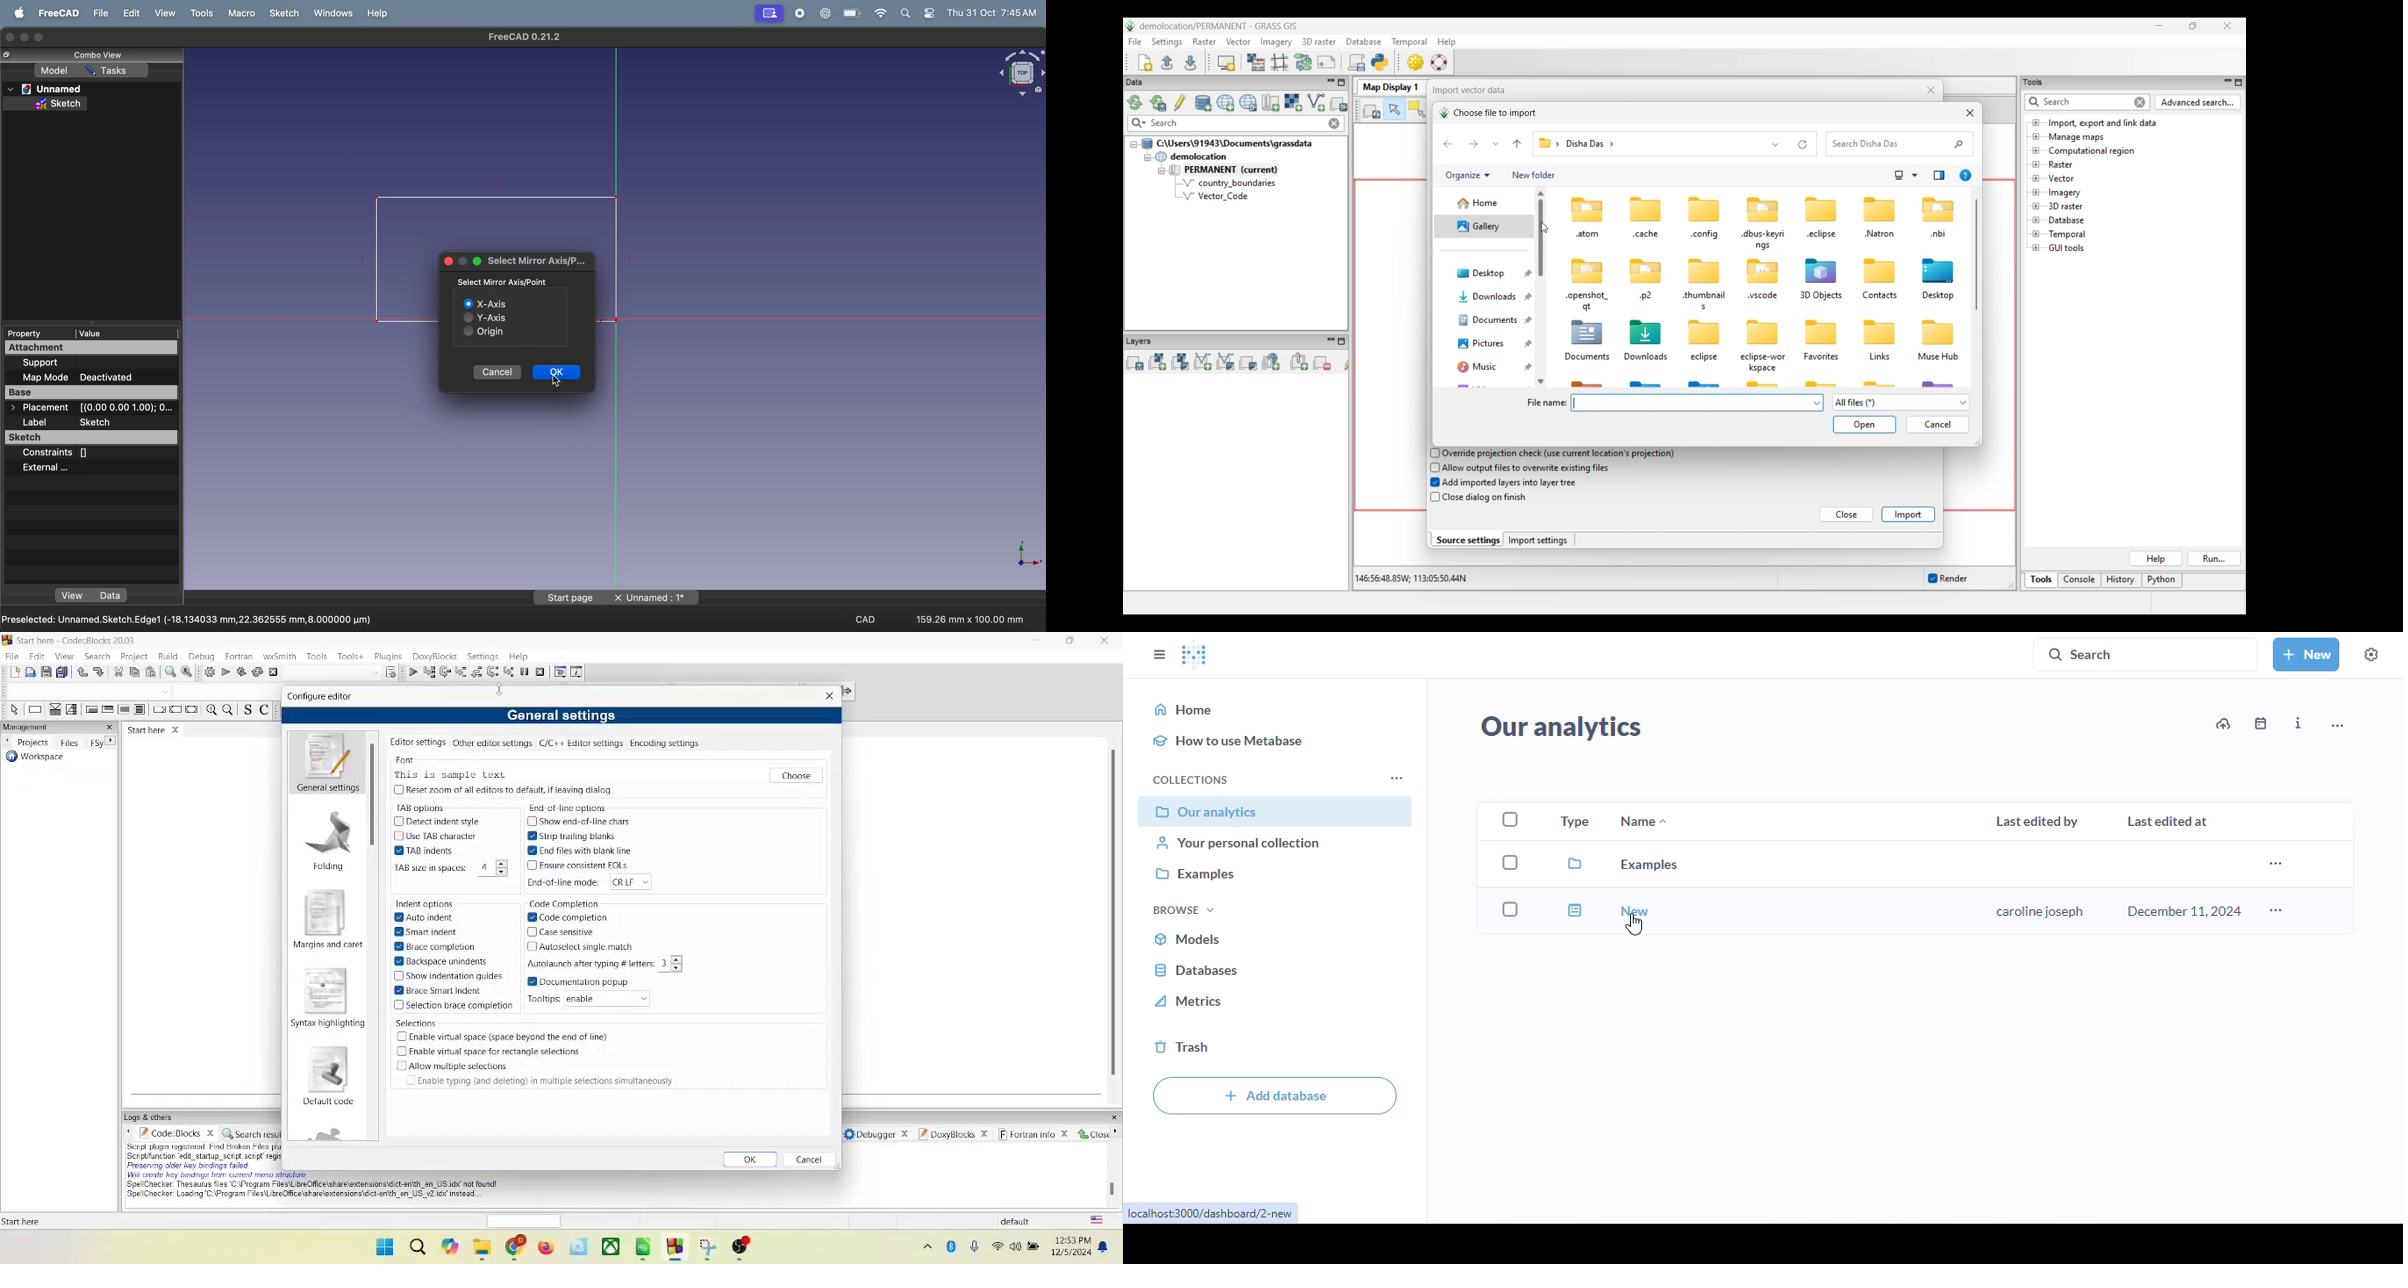  What do you see at coordinates (421, 851) in the screenshot?
I see `TAB indents` at bounding box center [421, 851].